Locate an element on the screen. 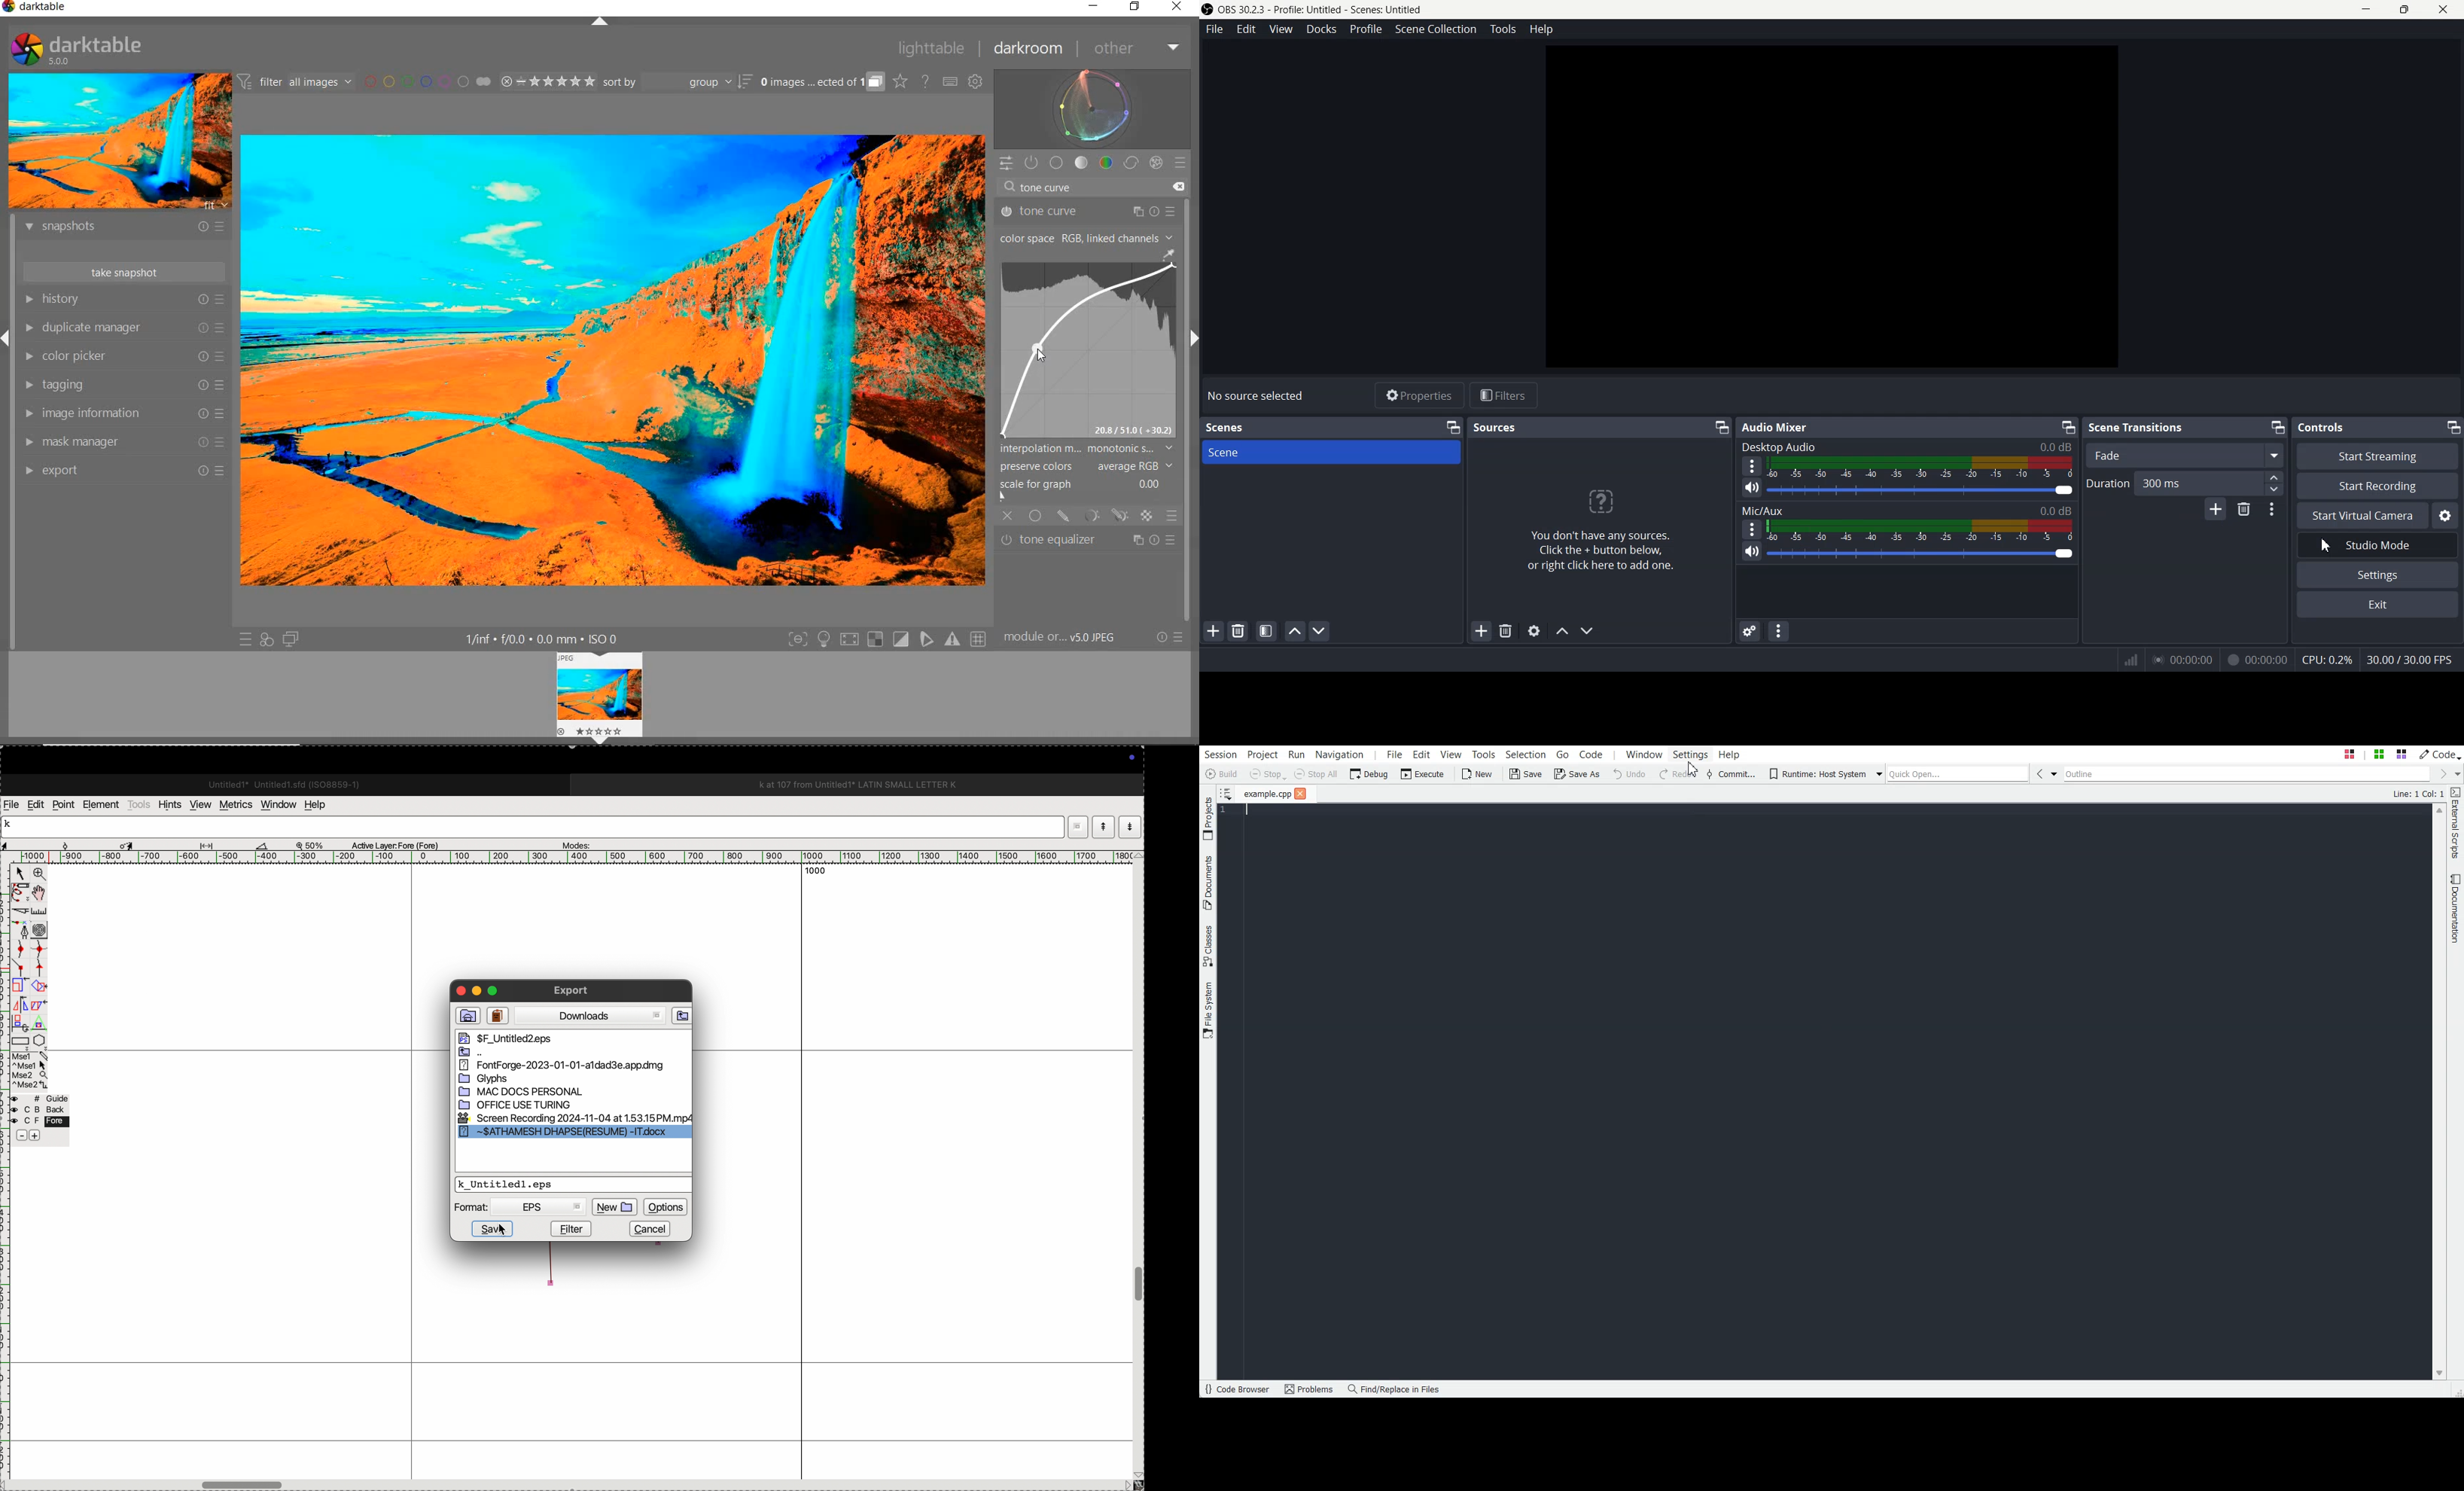  More is located at coordinates (1751, 529).